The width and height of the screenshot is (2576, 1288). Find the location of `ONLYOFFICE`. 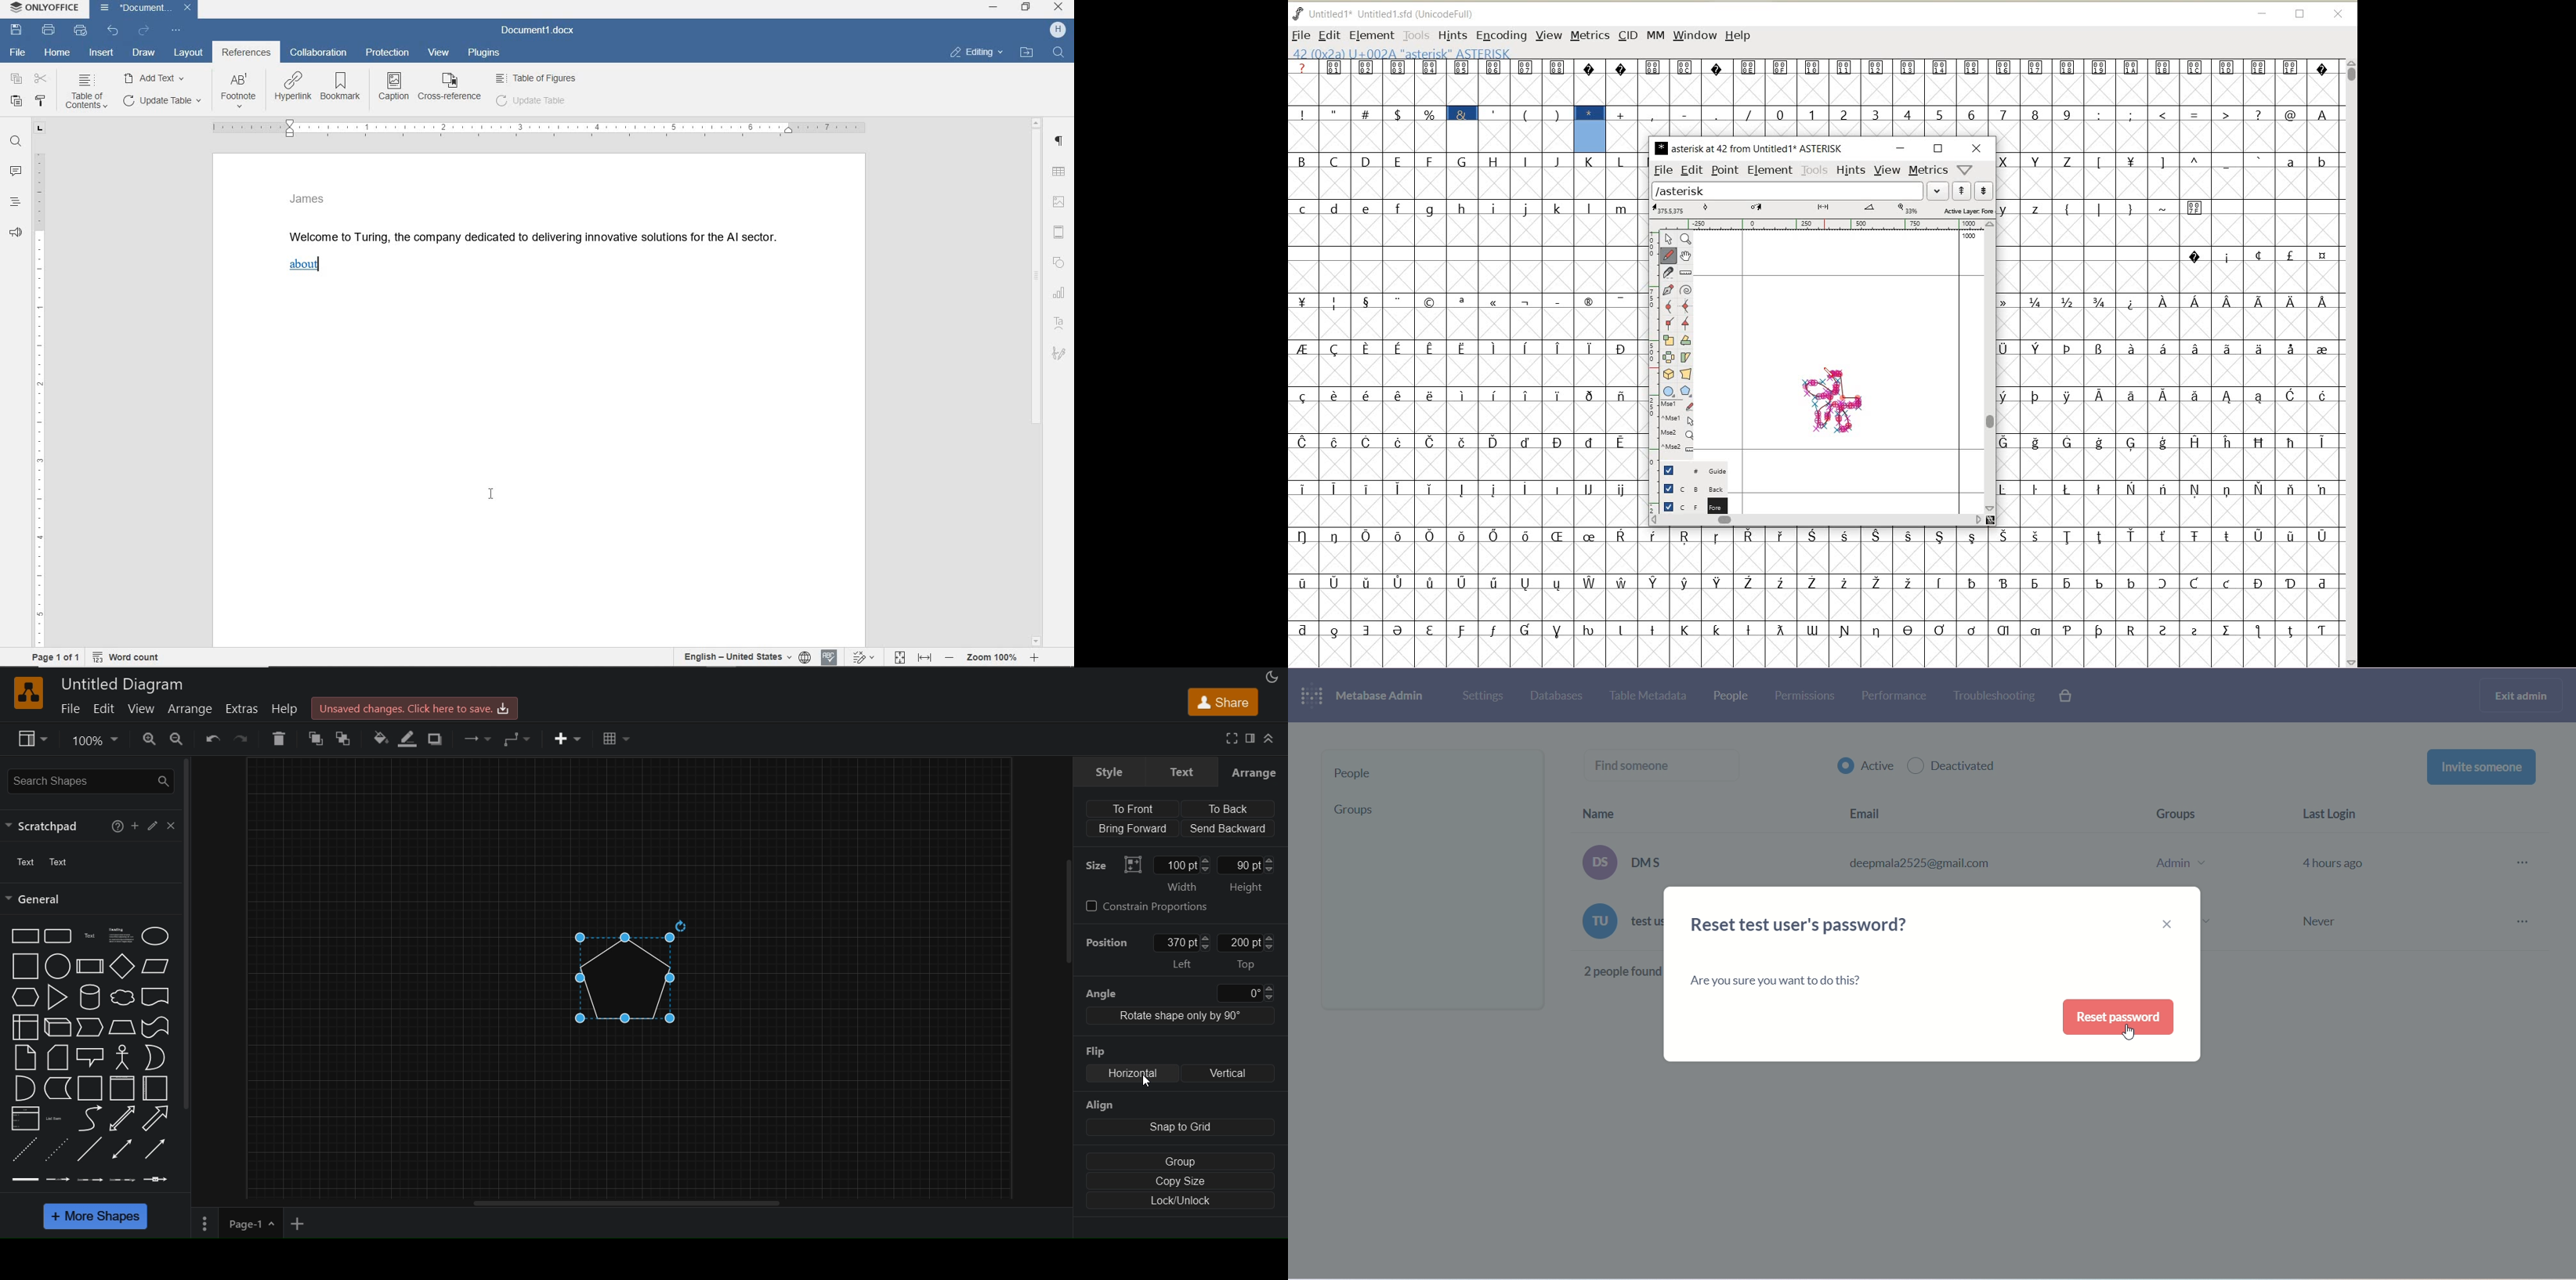

ONLYOFFICE is located at coordinates (43, 8).